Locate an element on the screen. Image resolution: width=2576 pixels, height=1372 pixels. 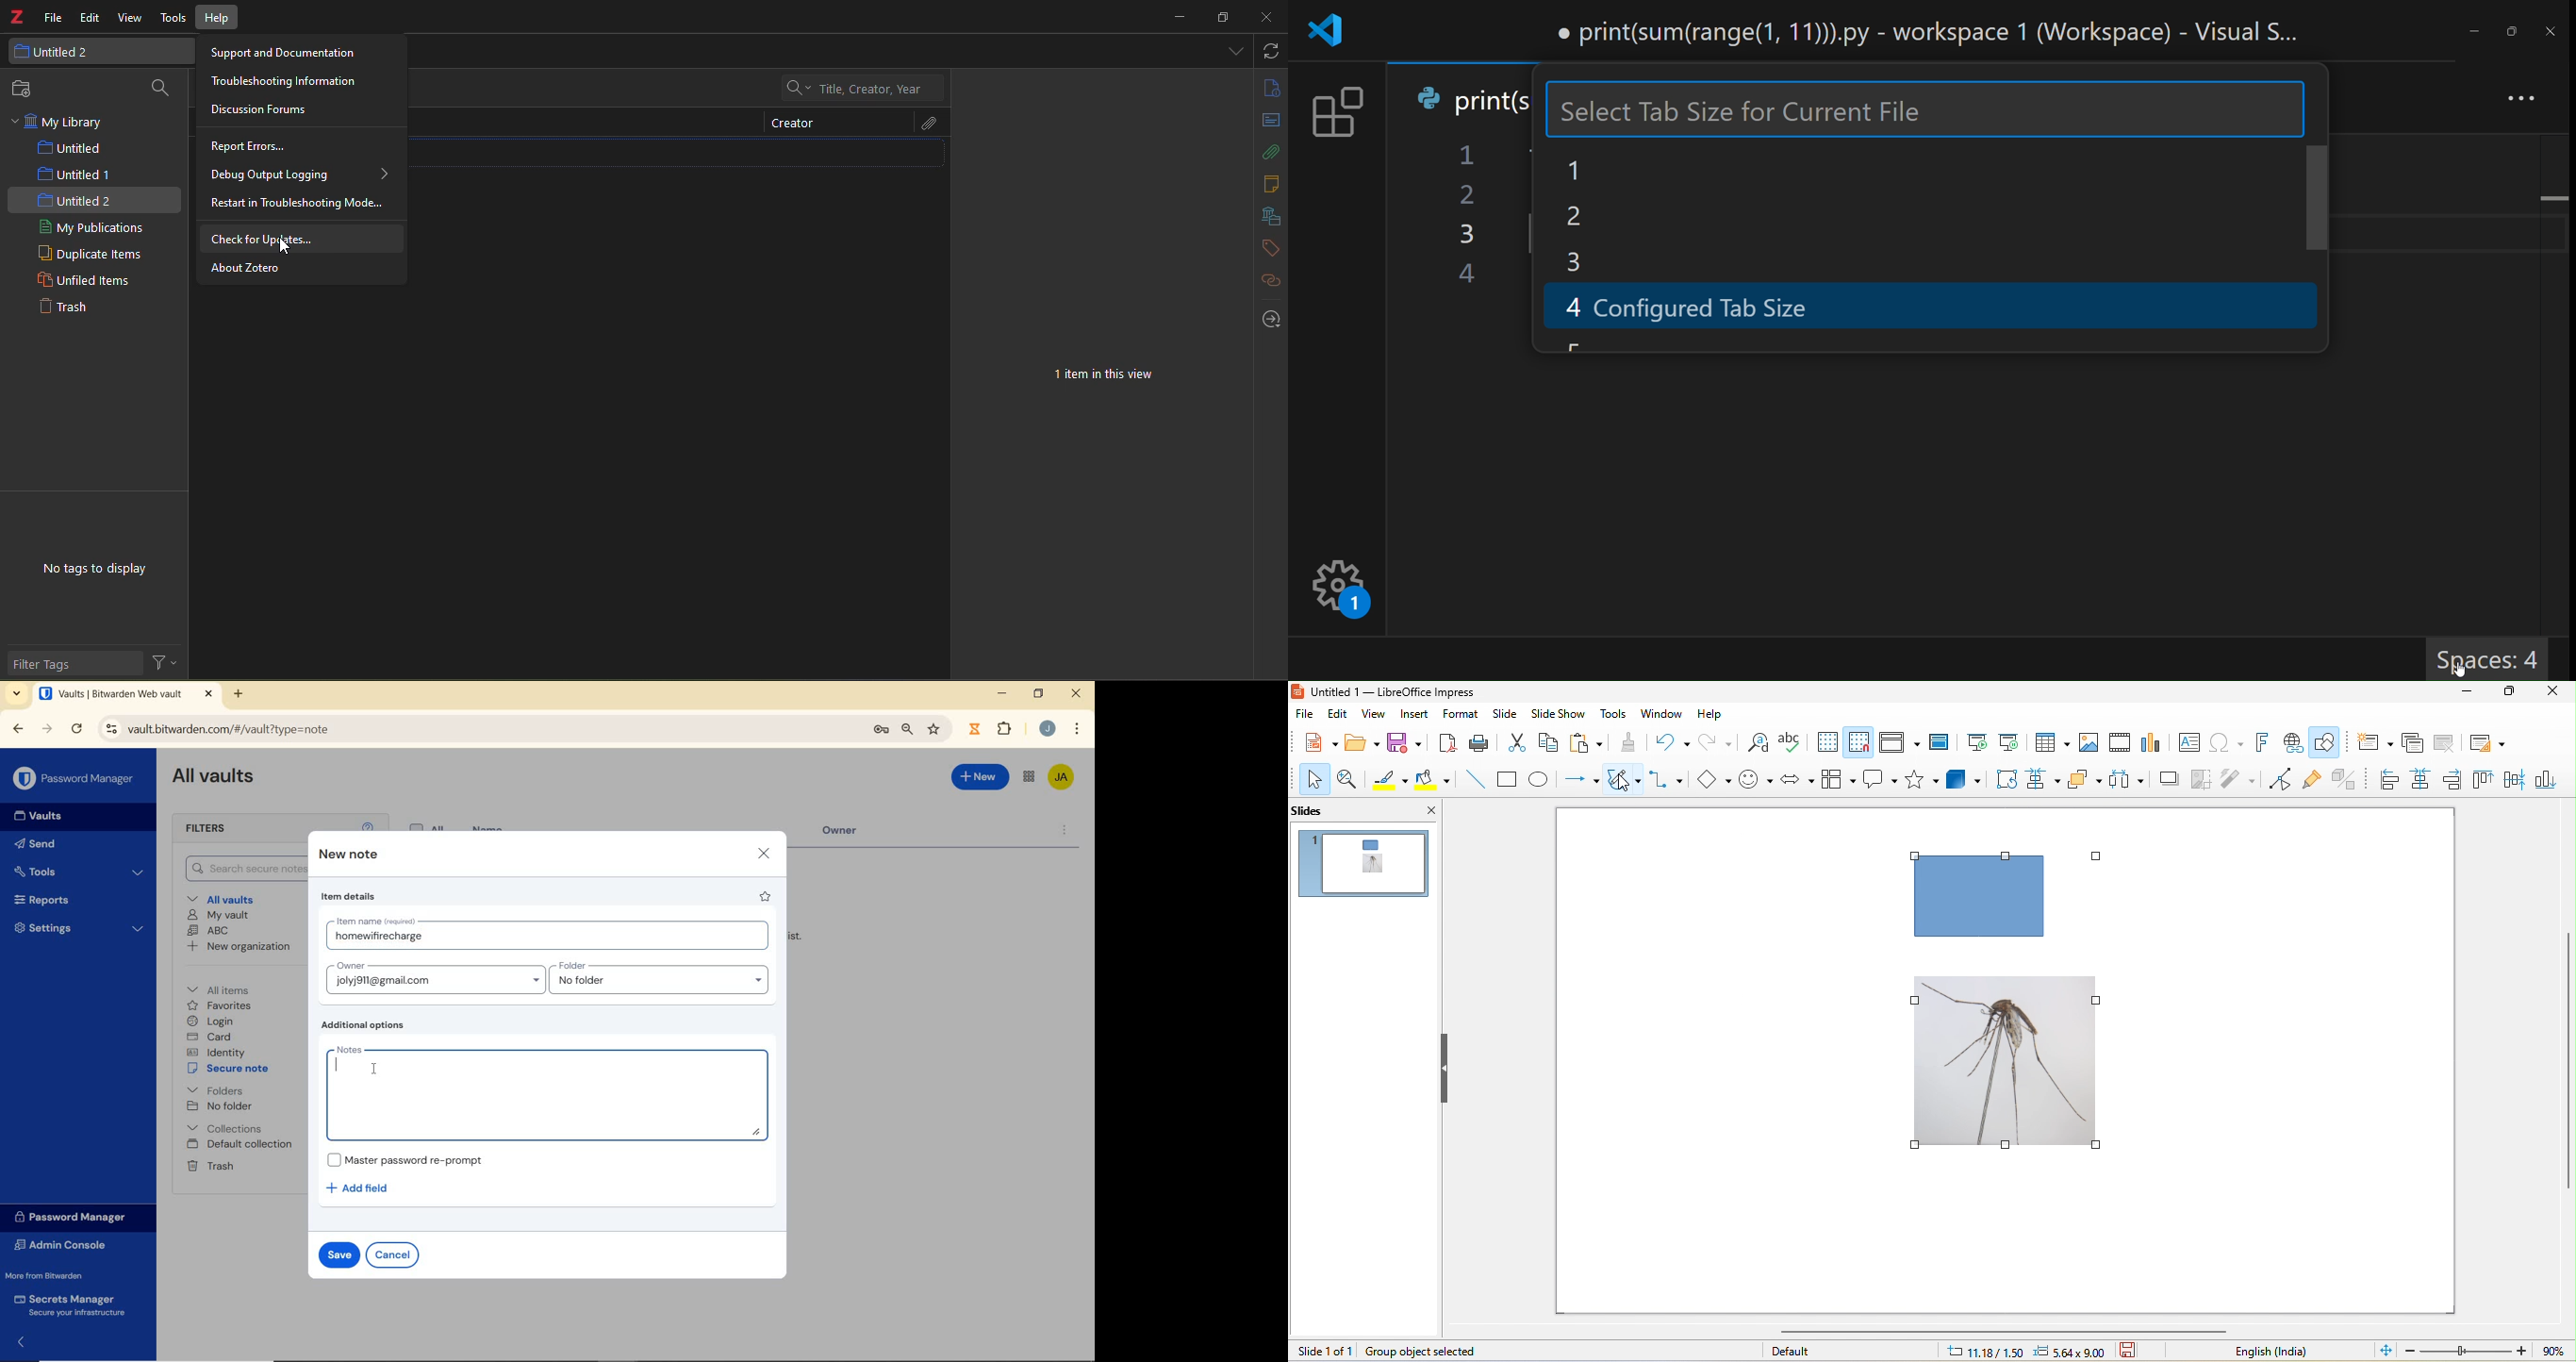
delete slide is located at coordinates (2448, 743).